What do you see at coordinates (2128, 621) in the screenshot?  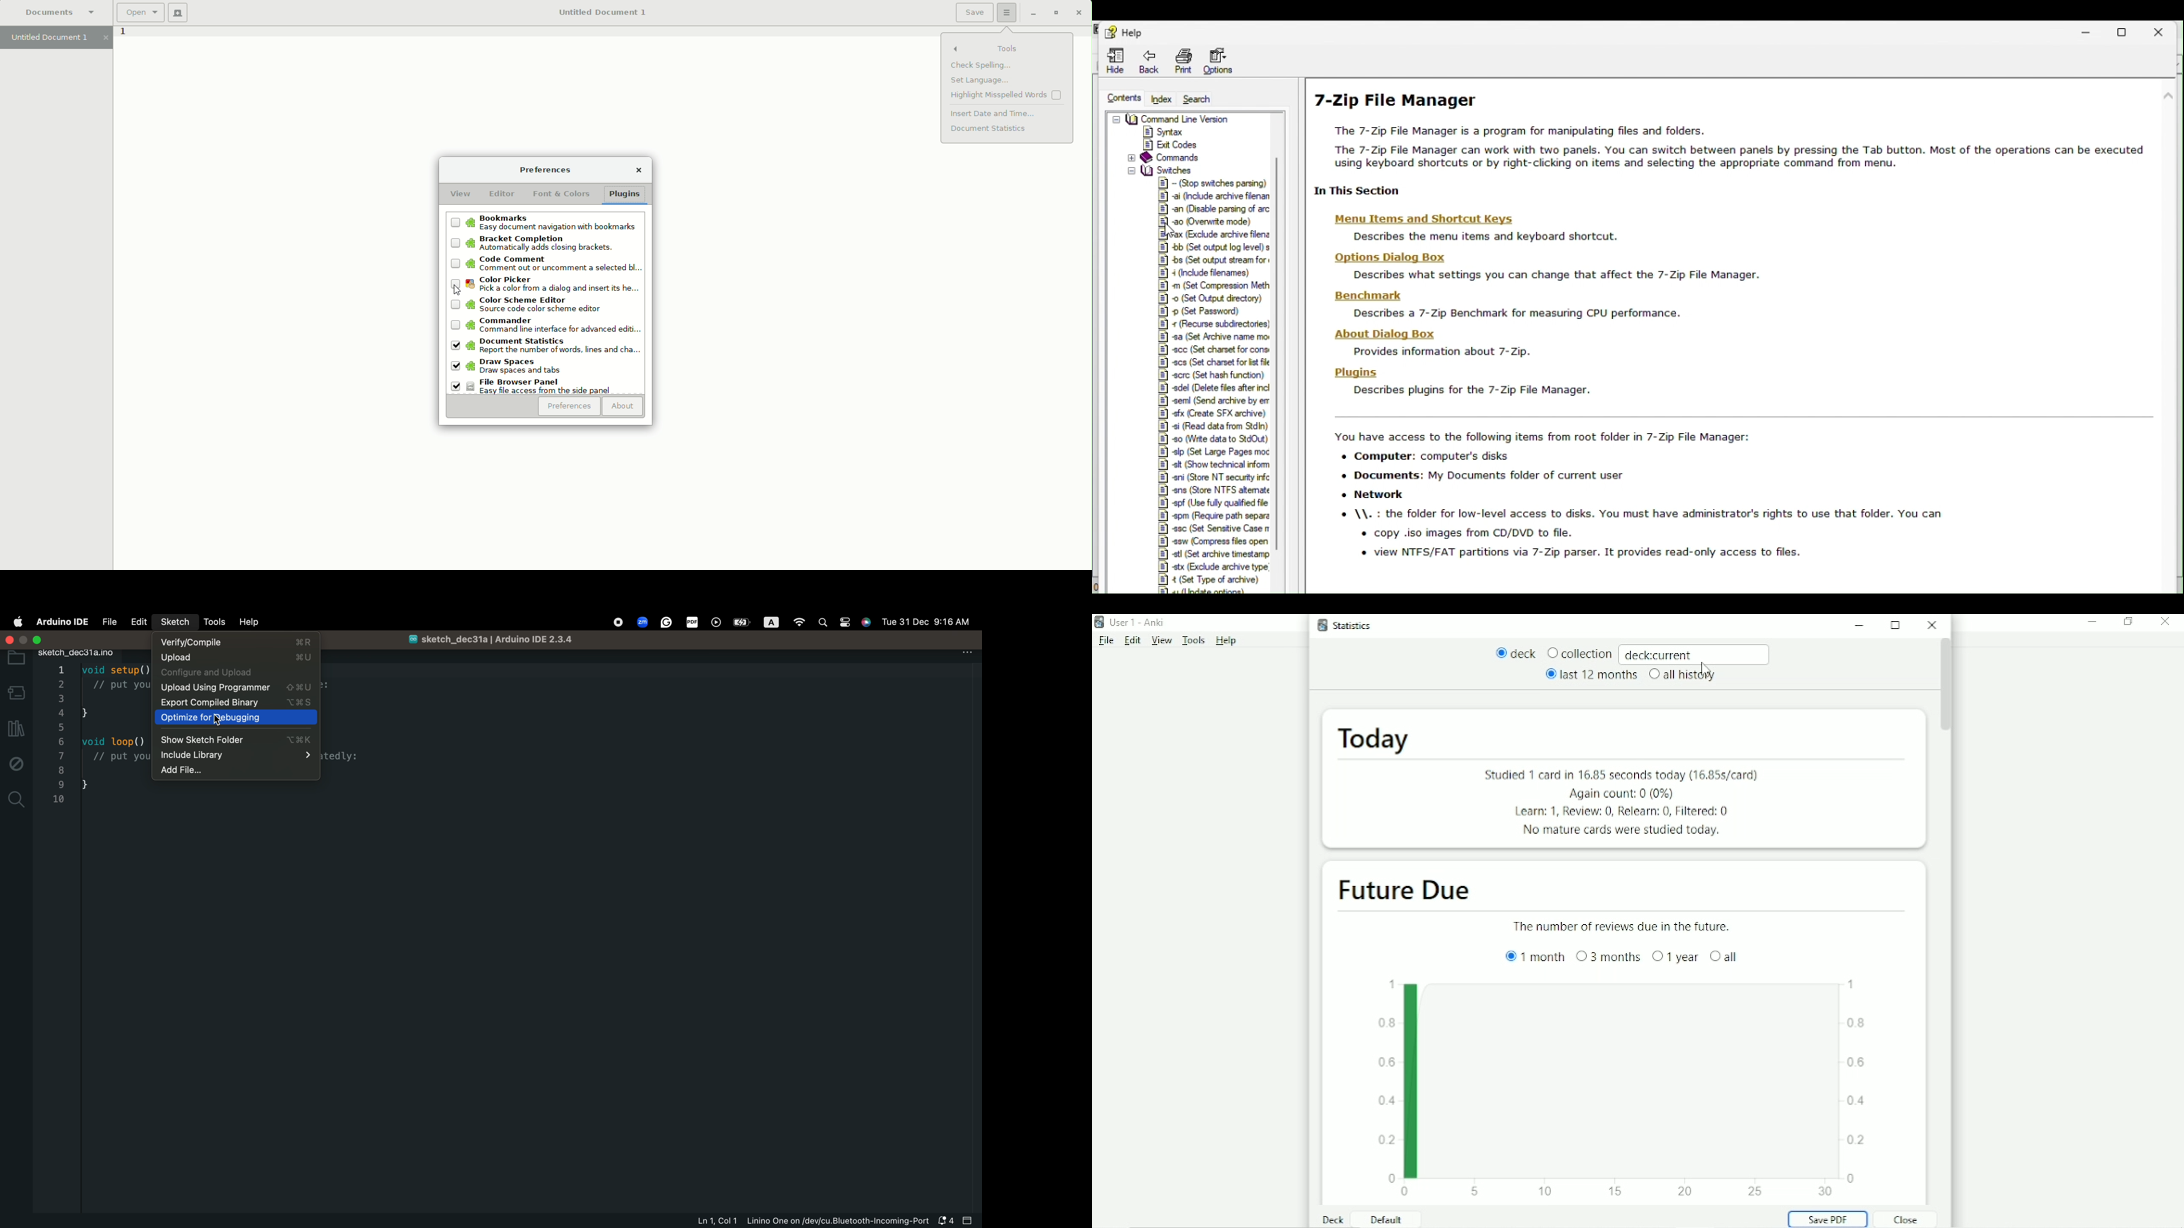 I see `Restore down` at bounding box center [2128, 621].